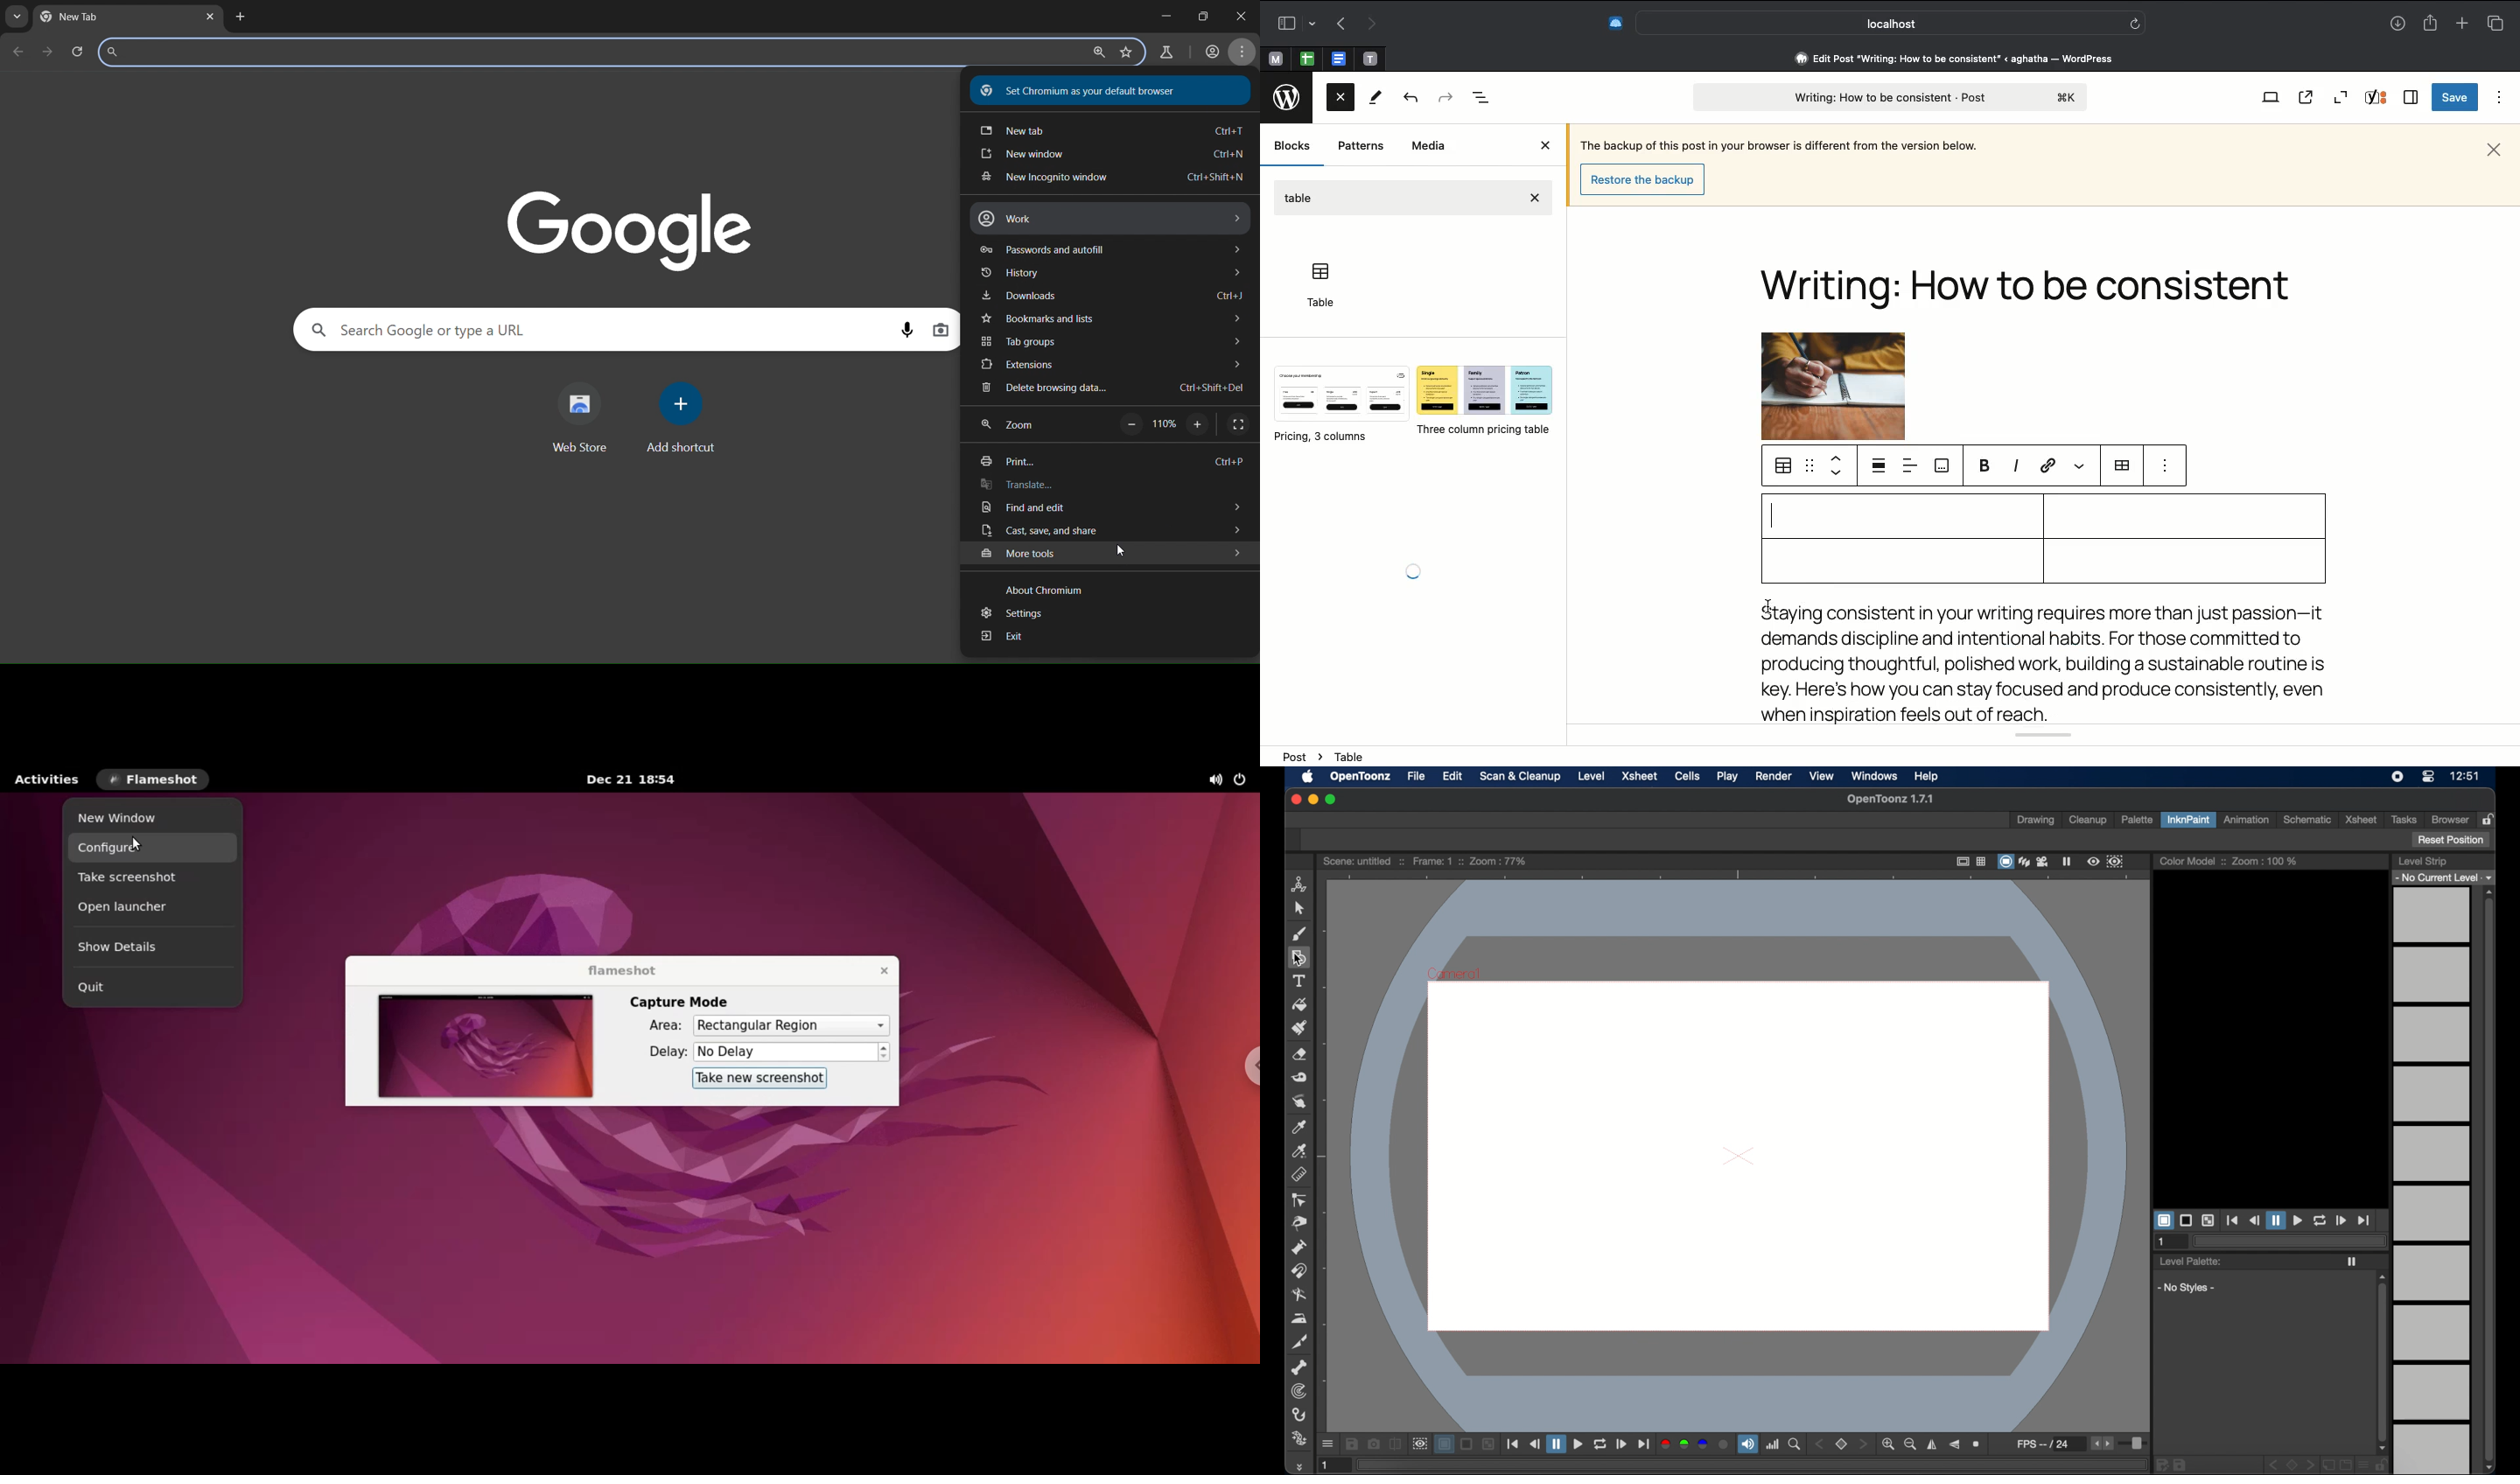 This screenshot has width=2520, height=1484. I want to click on Back, so click(1409, 99).